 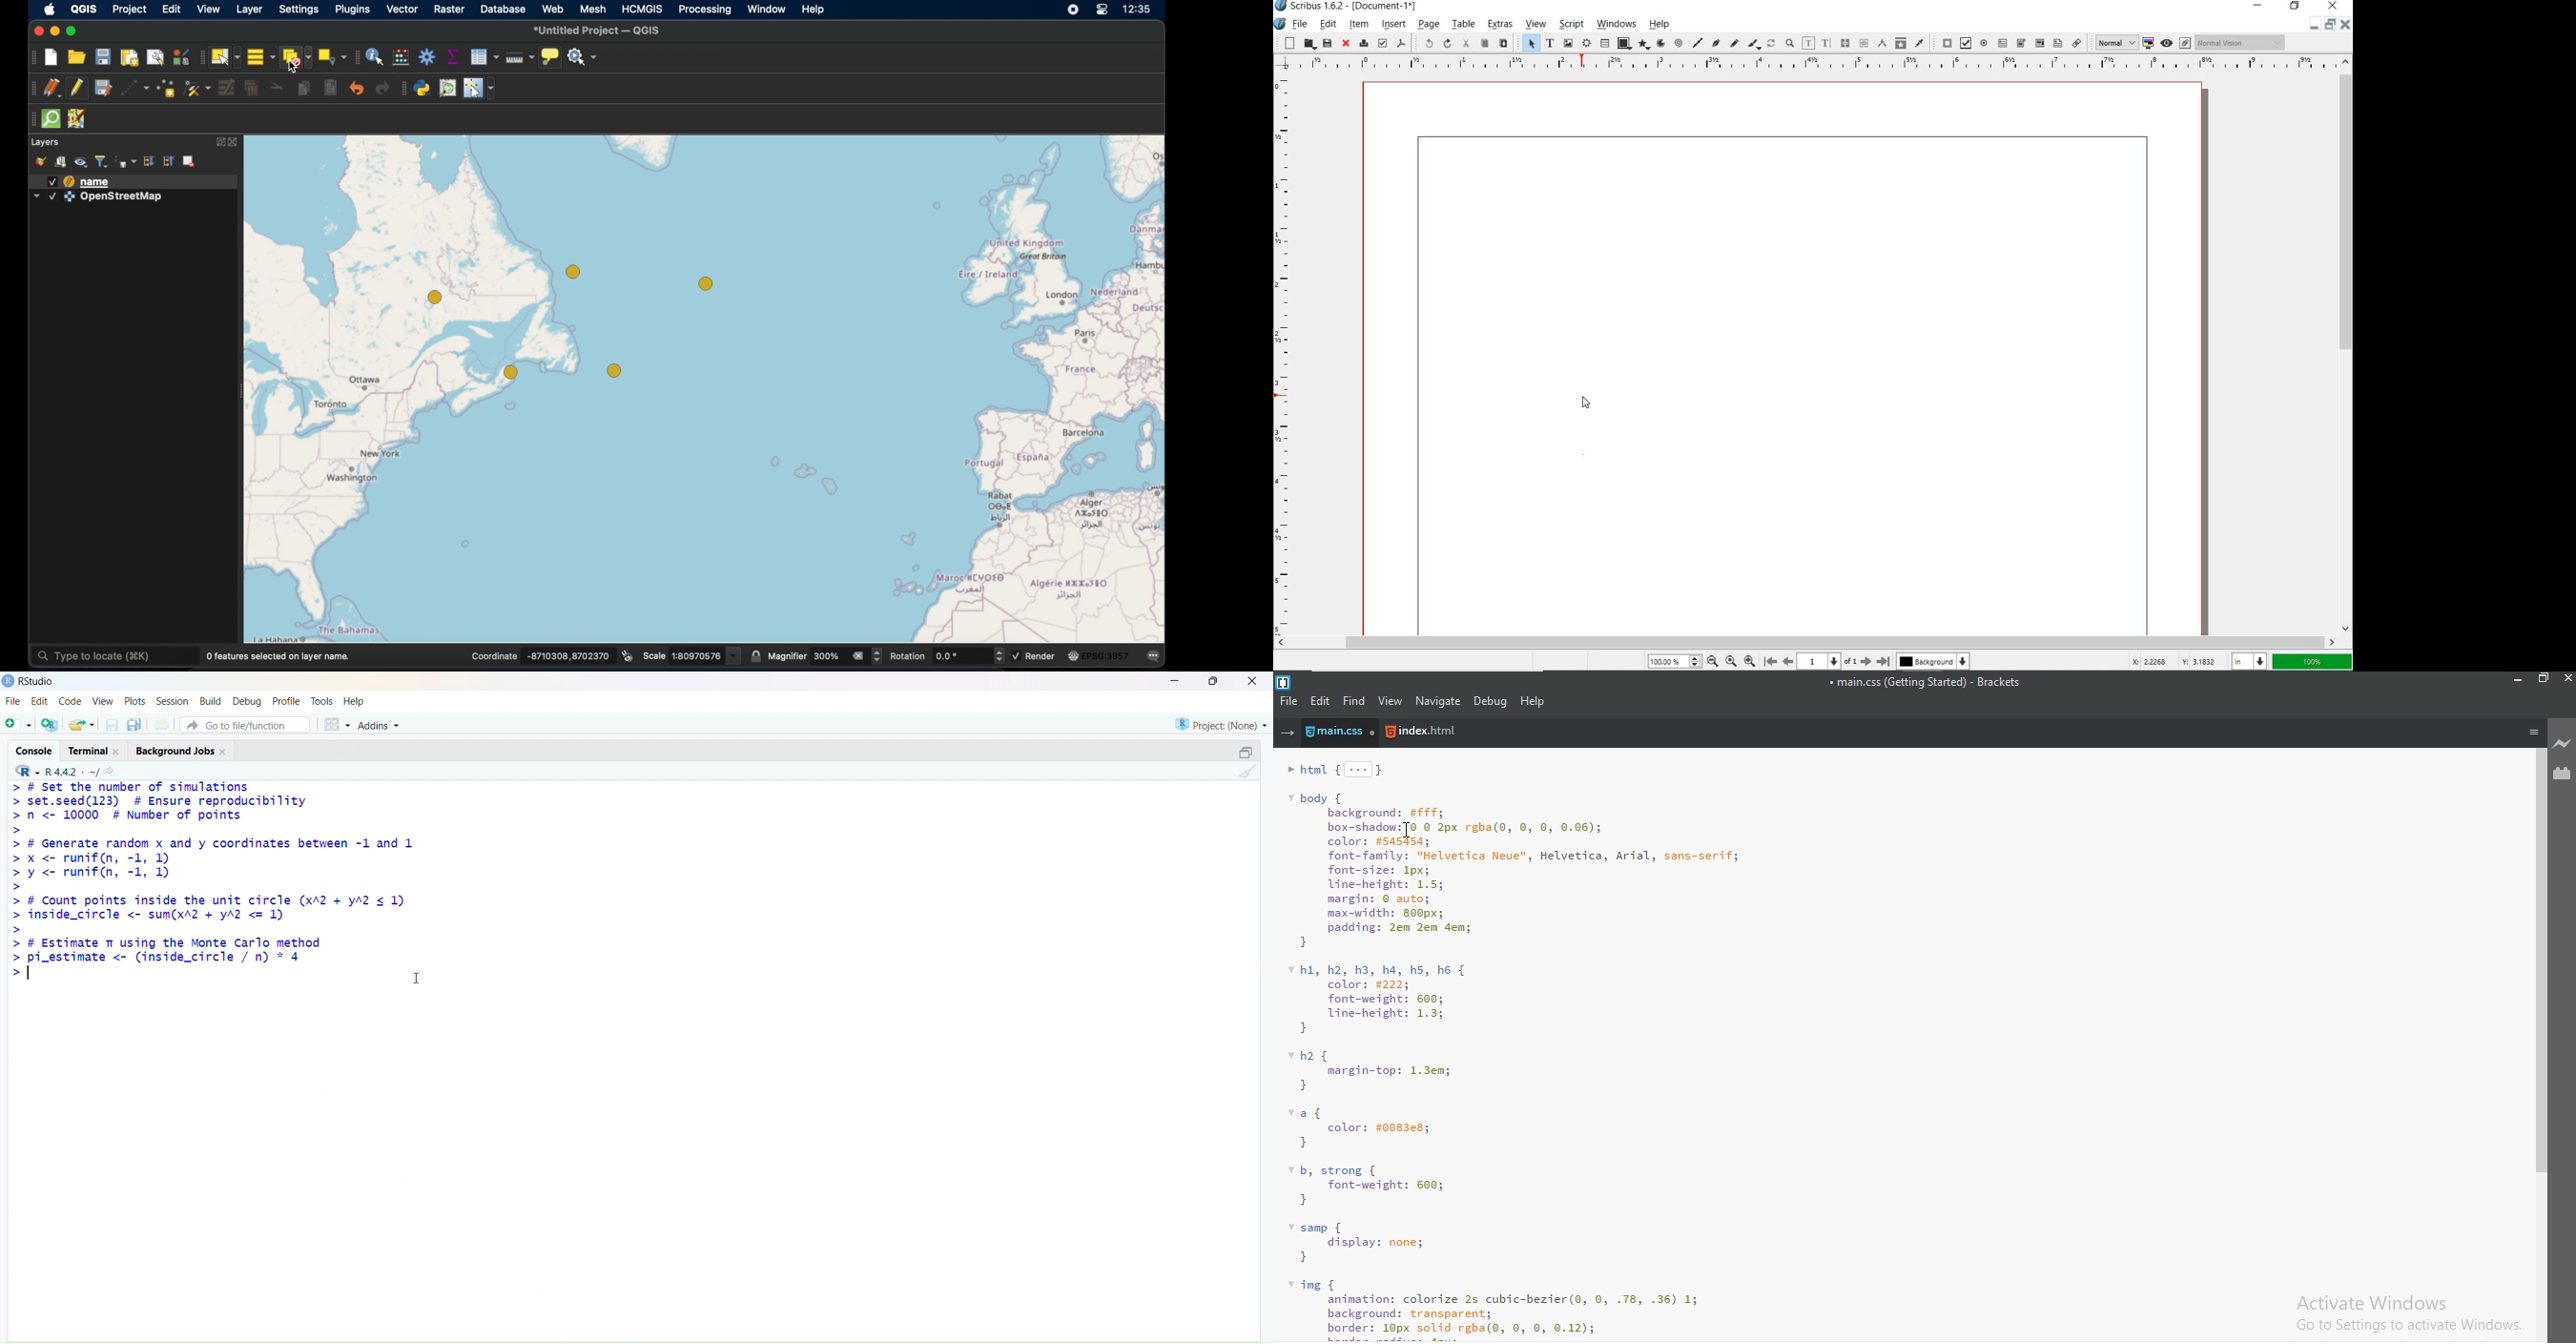 I want to click on Tools, so click(x=322, y=700).